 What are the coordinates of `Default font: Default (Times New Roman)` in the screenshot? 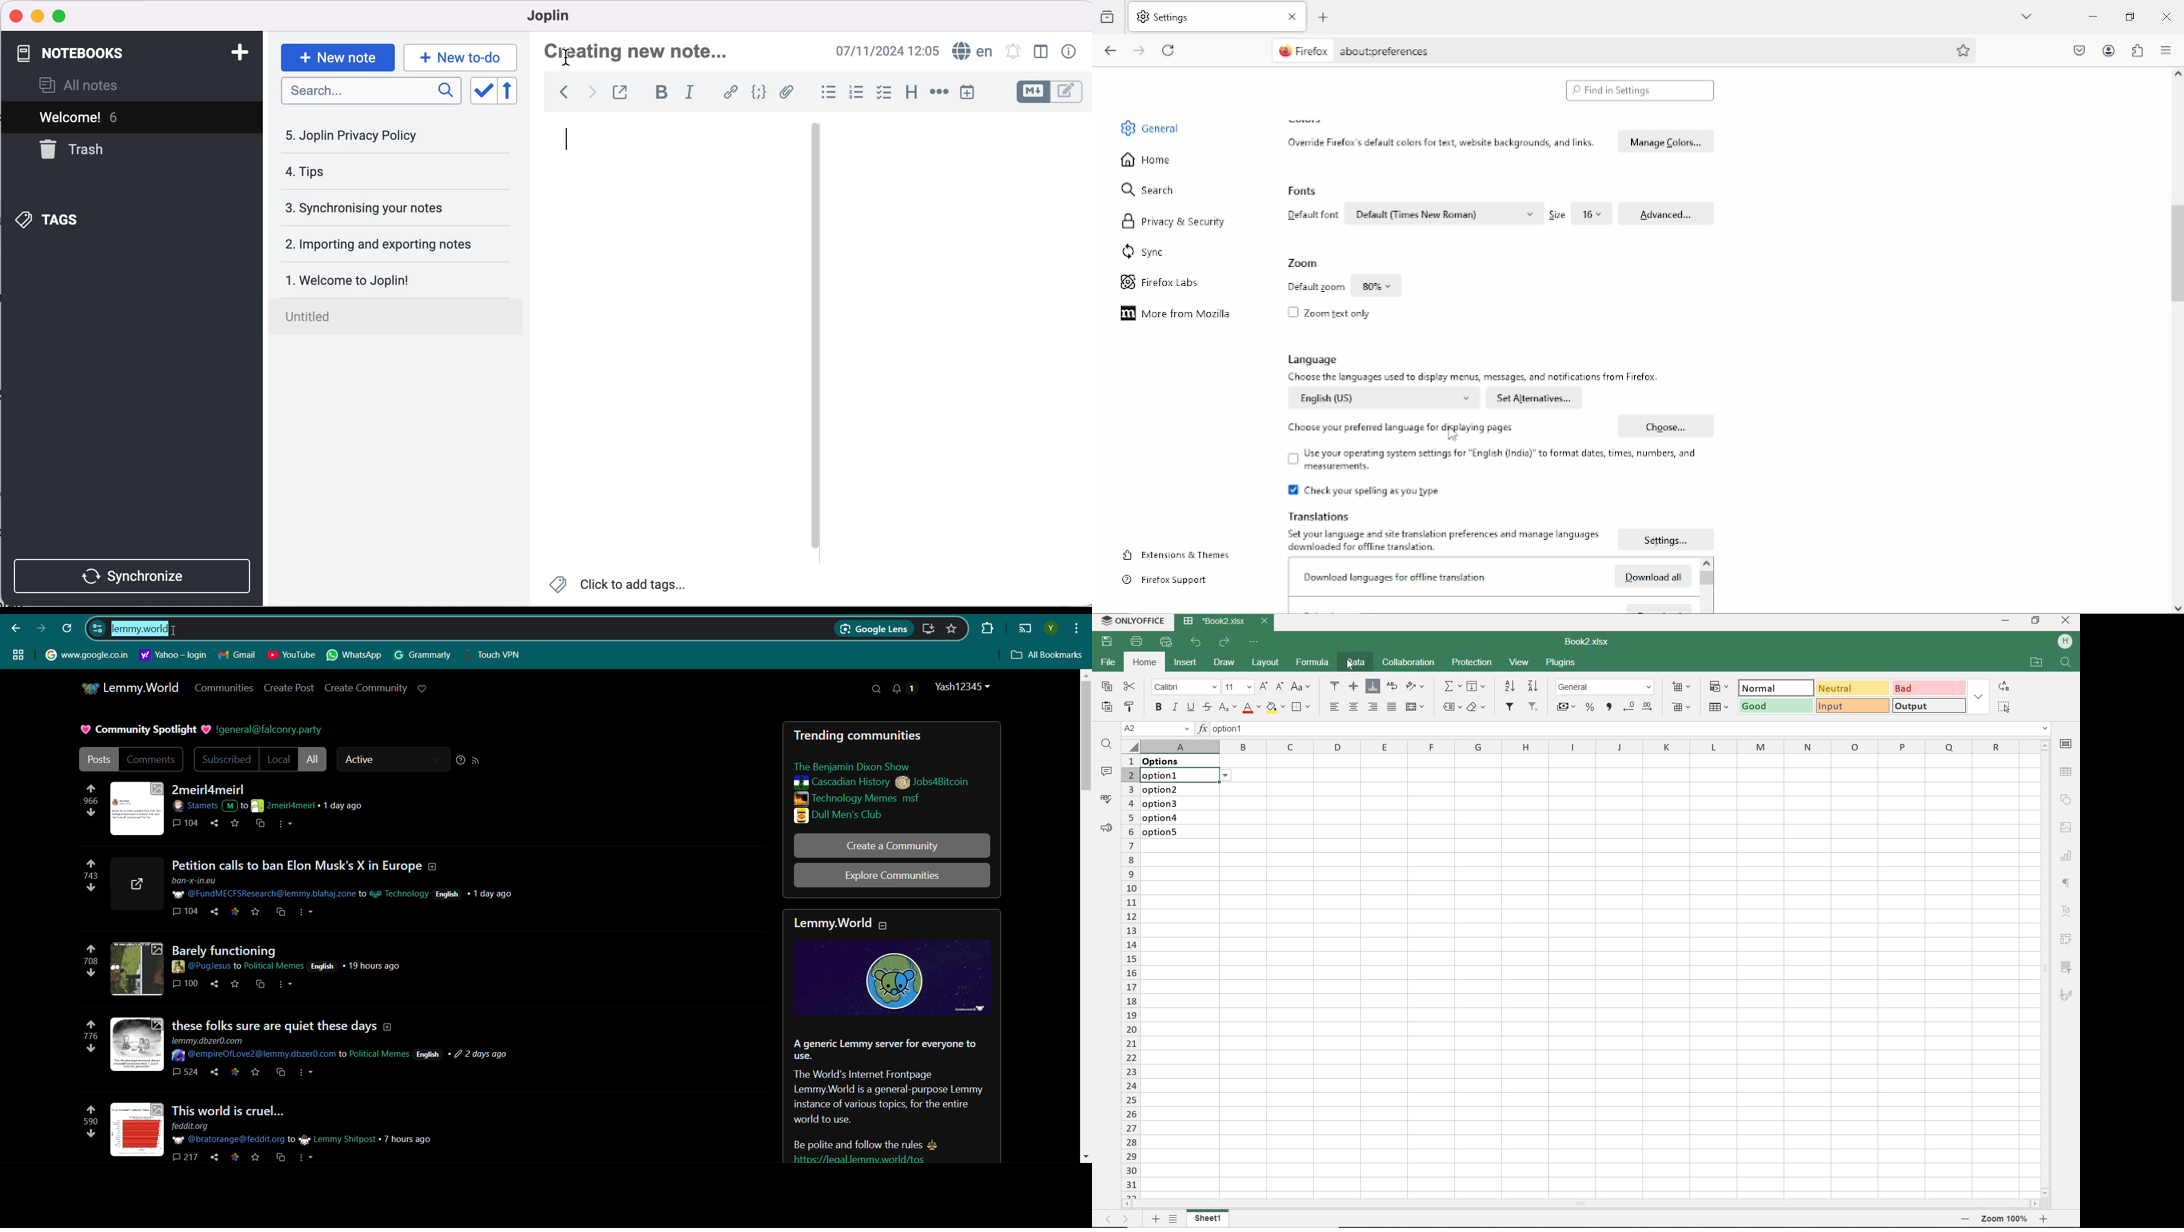 It's located at (1413, 214).